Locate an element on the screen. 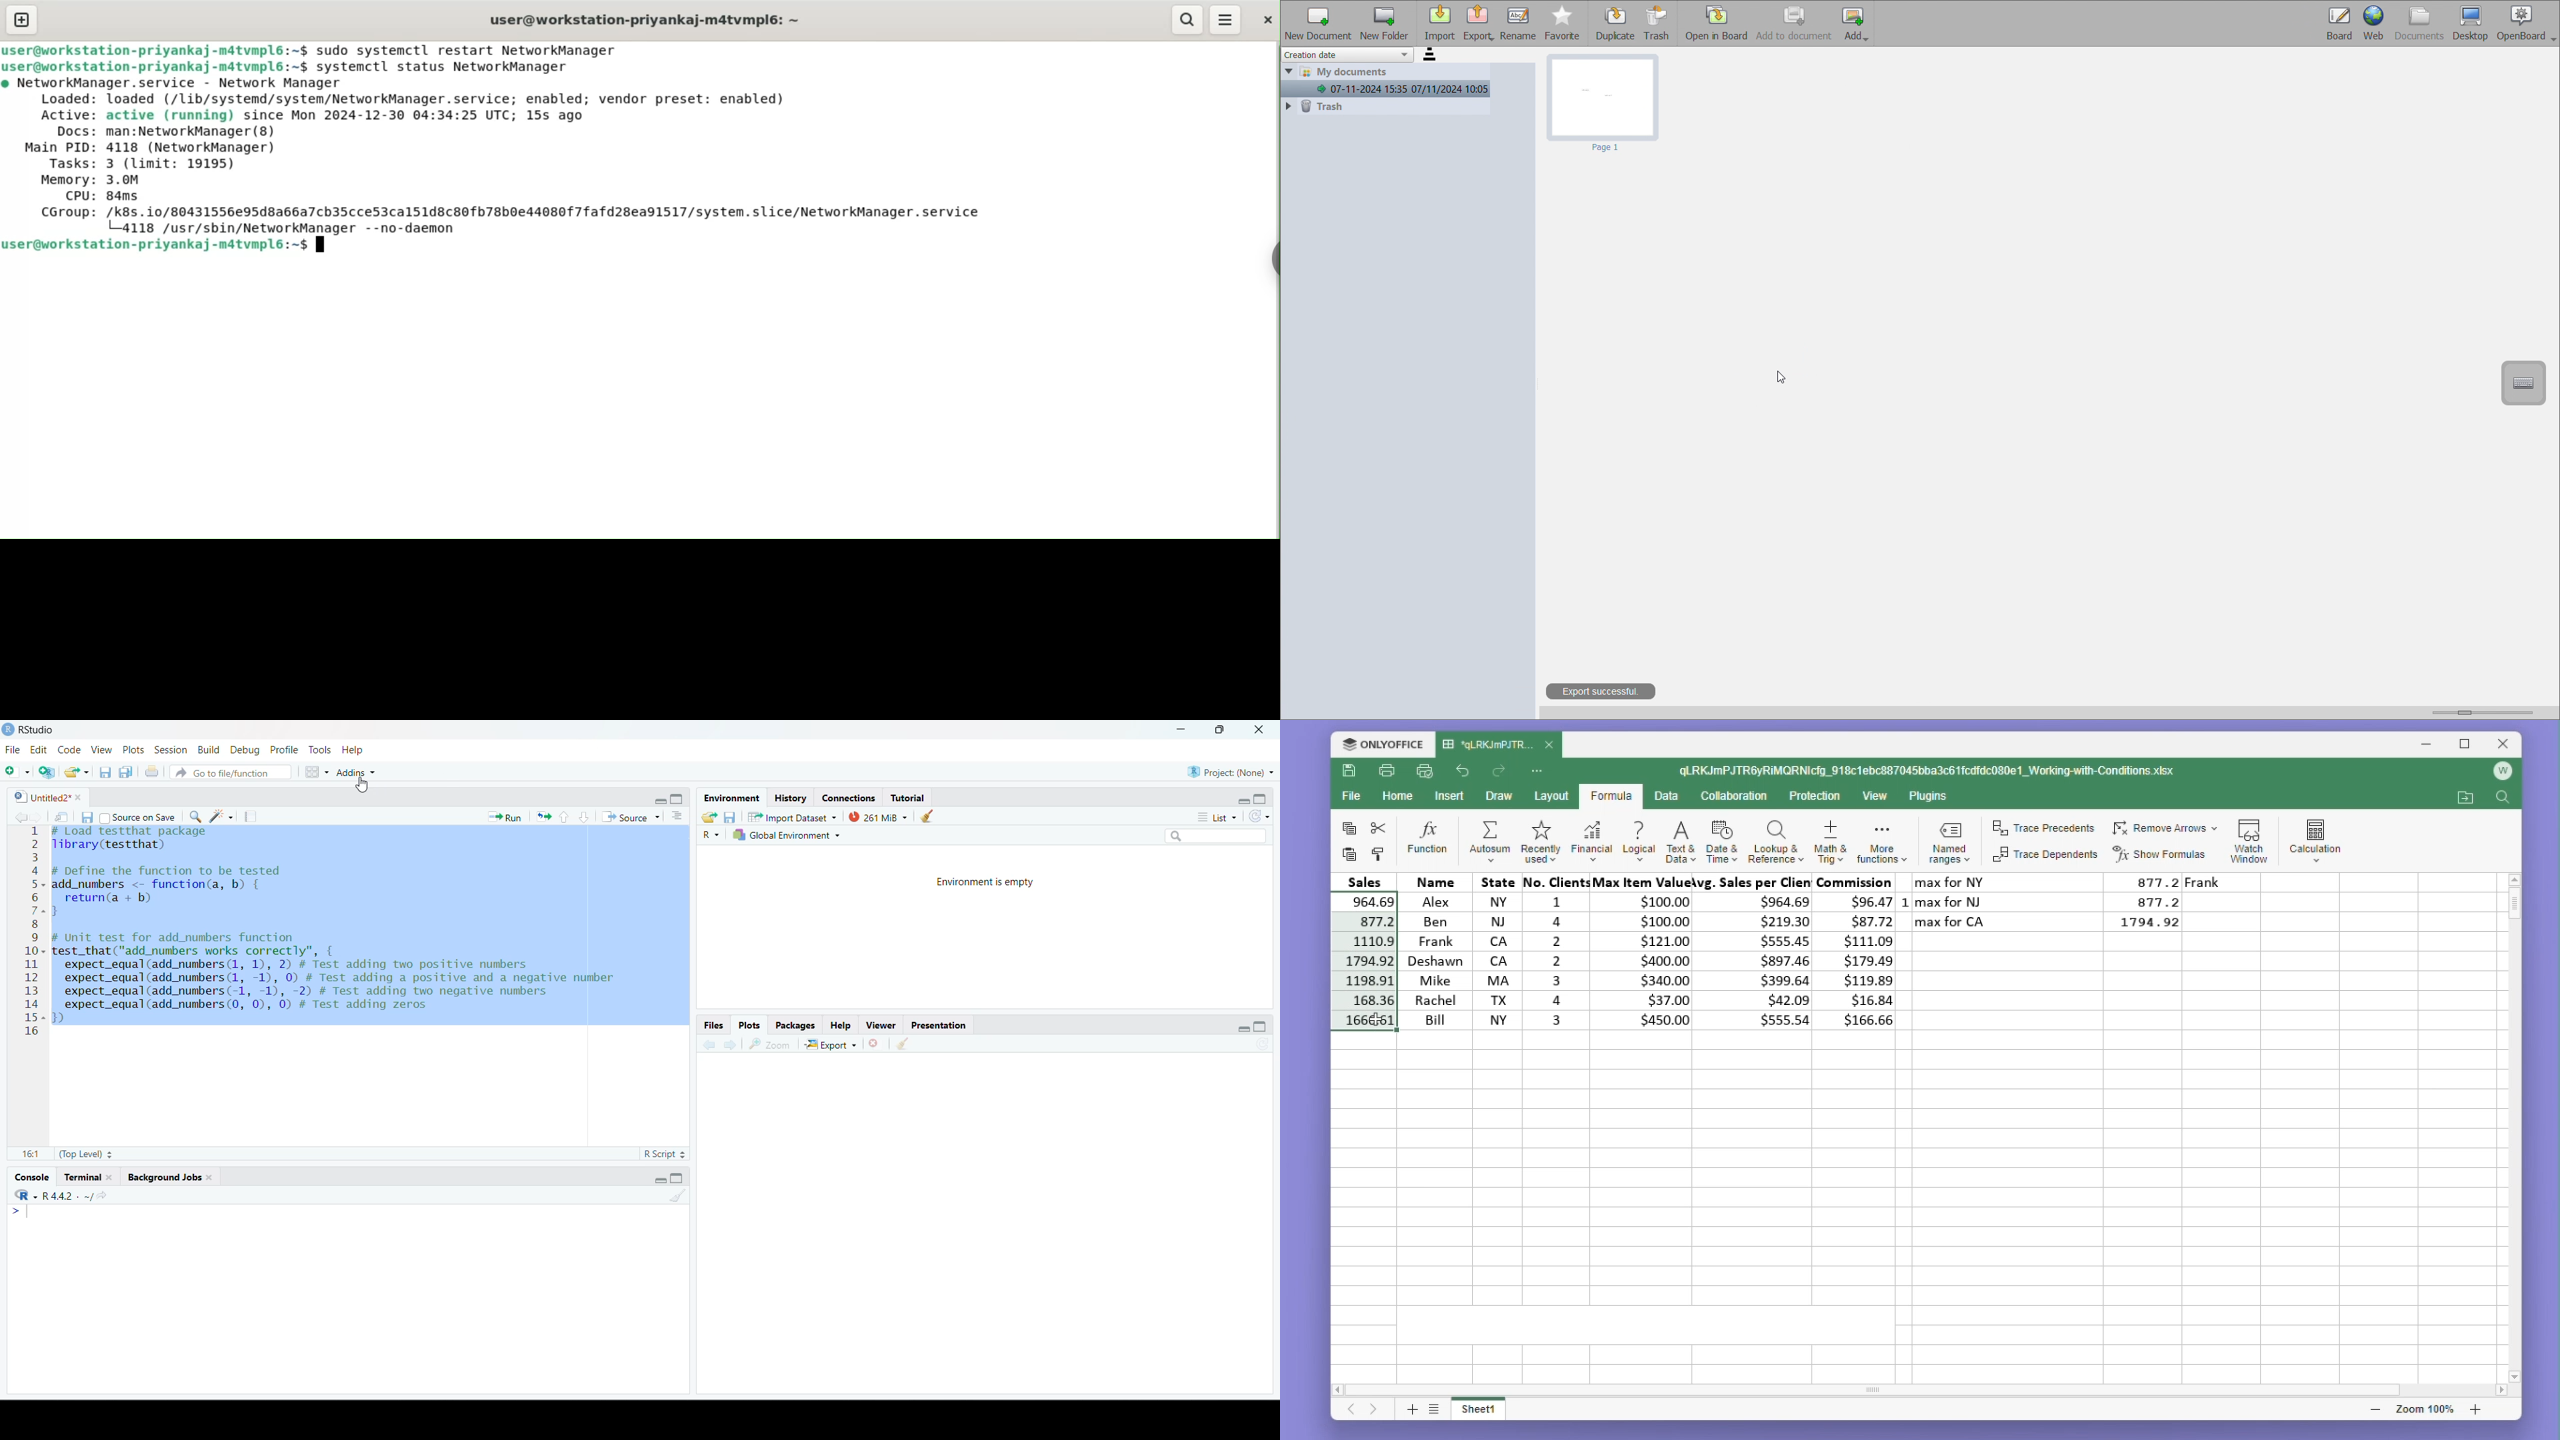 The image size is (2576, 1456). 'qLRKJmJTR... is located at coordinates (1486, 745).